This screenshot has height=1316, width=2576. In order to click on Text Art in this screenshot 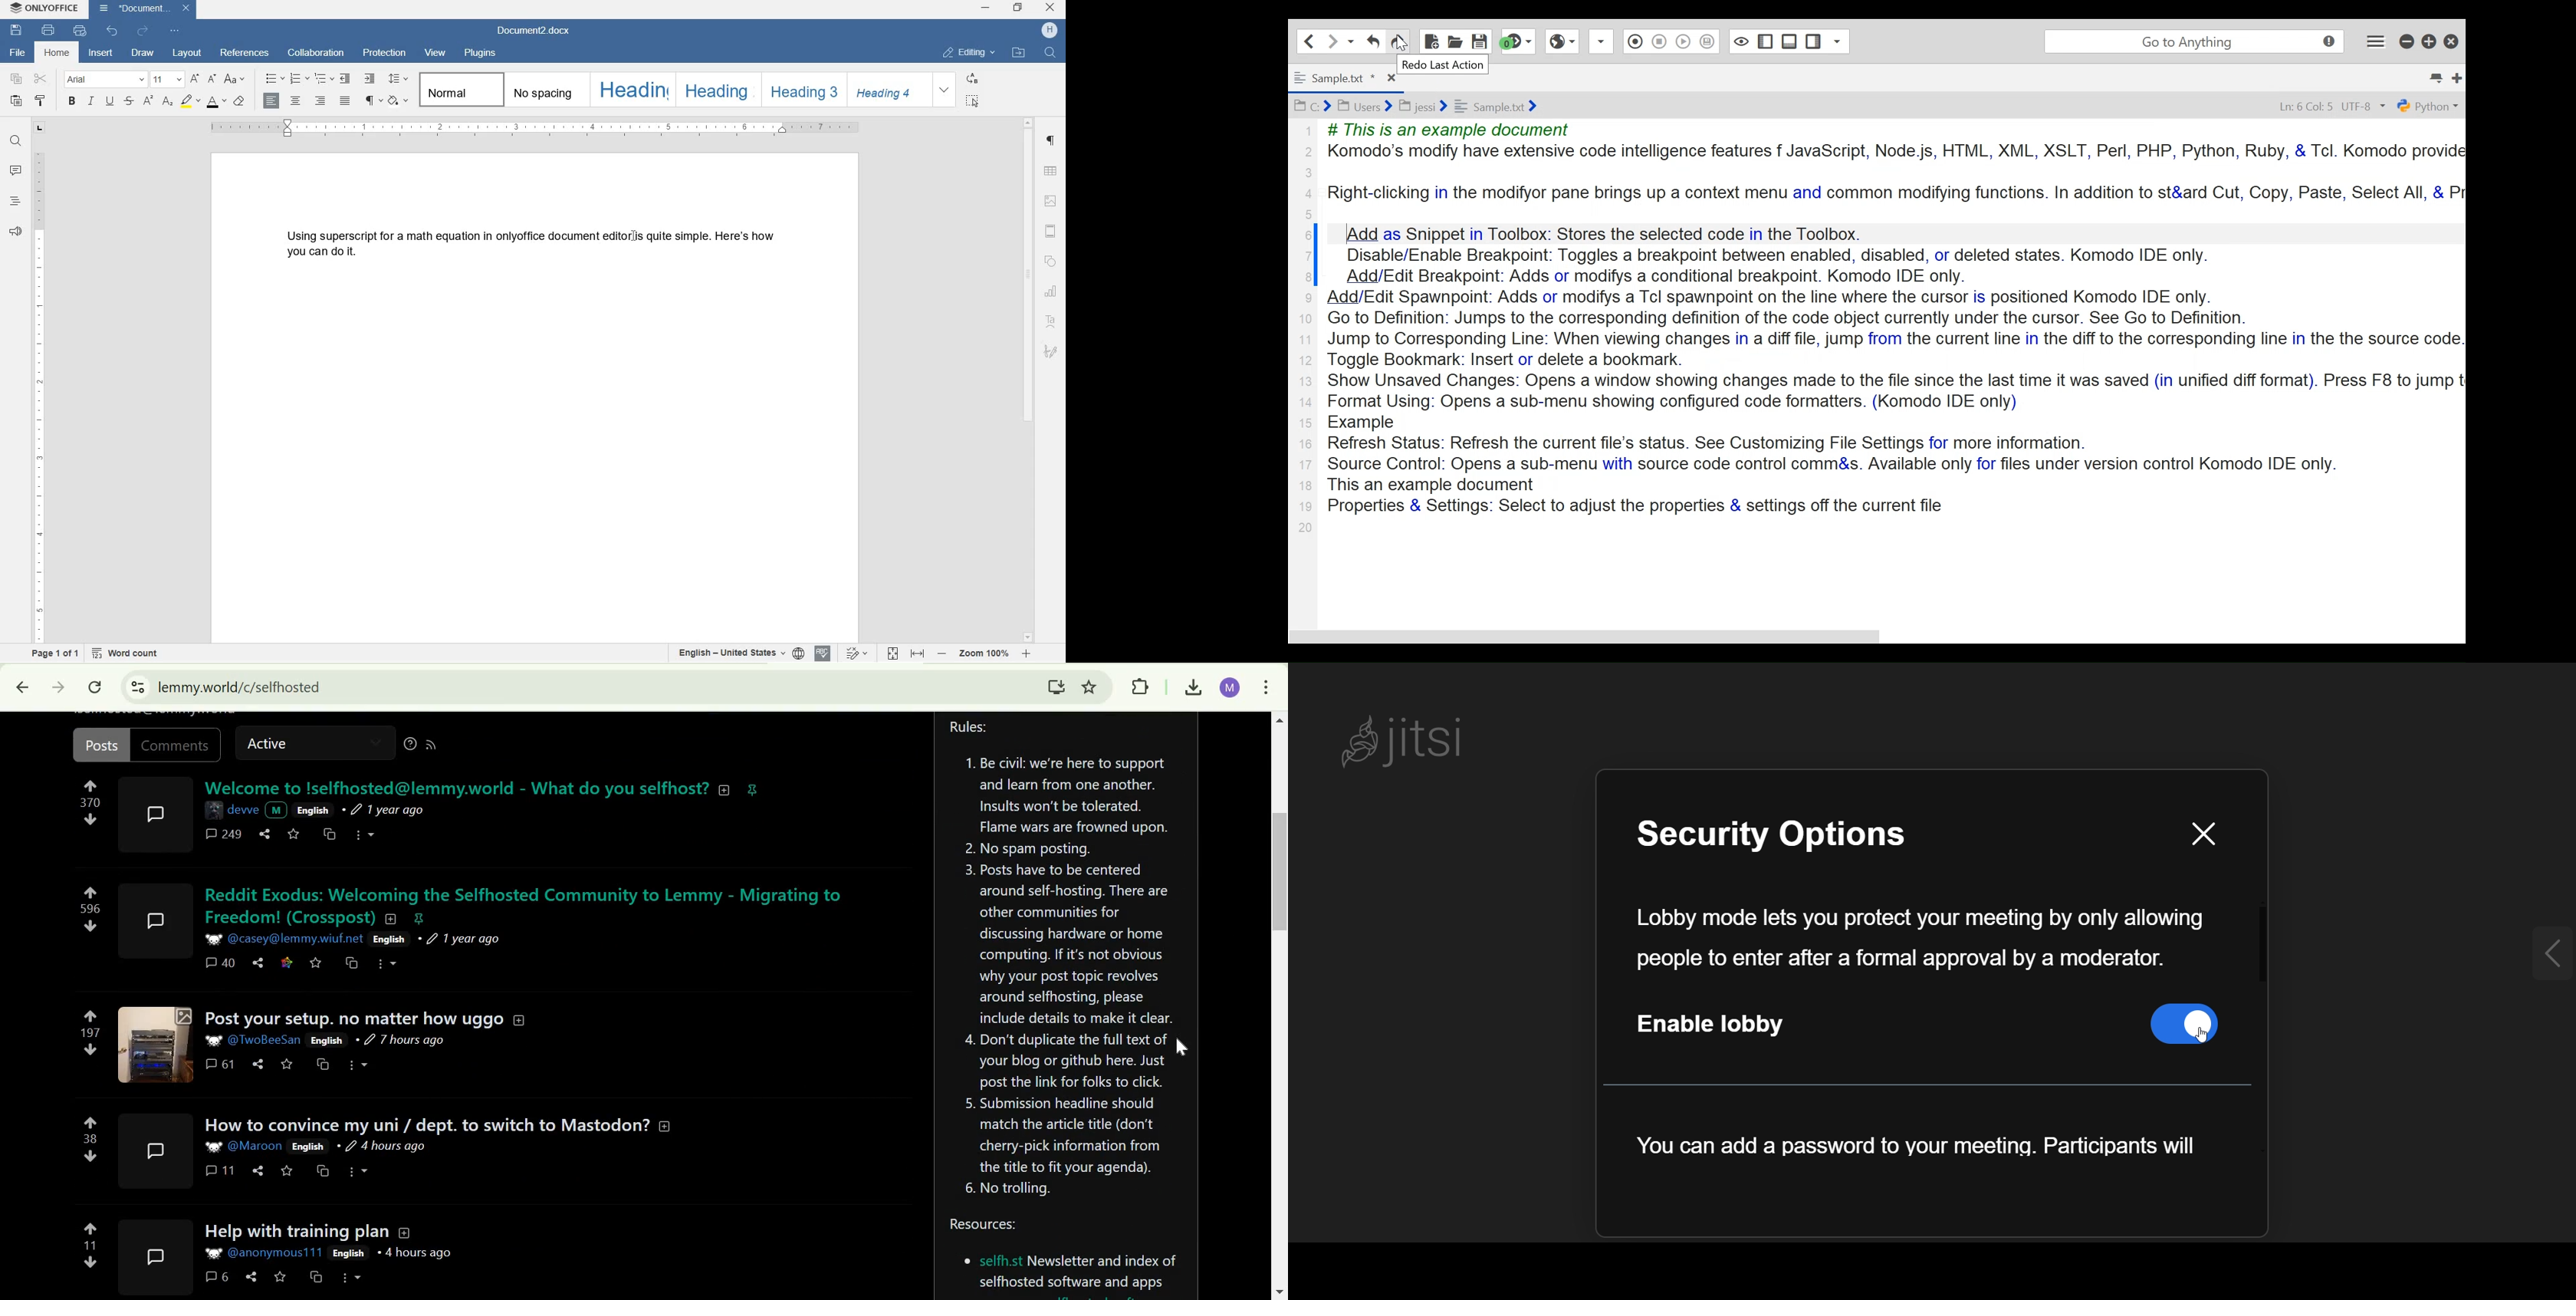, I will do `click(1051, 322)`.